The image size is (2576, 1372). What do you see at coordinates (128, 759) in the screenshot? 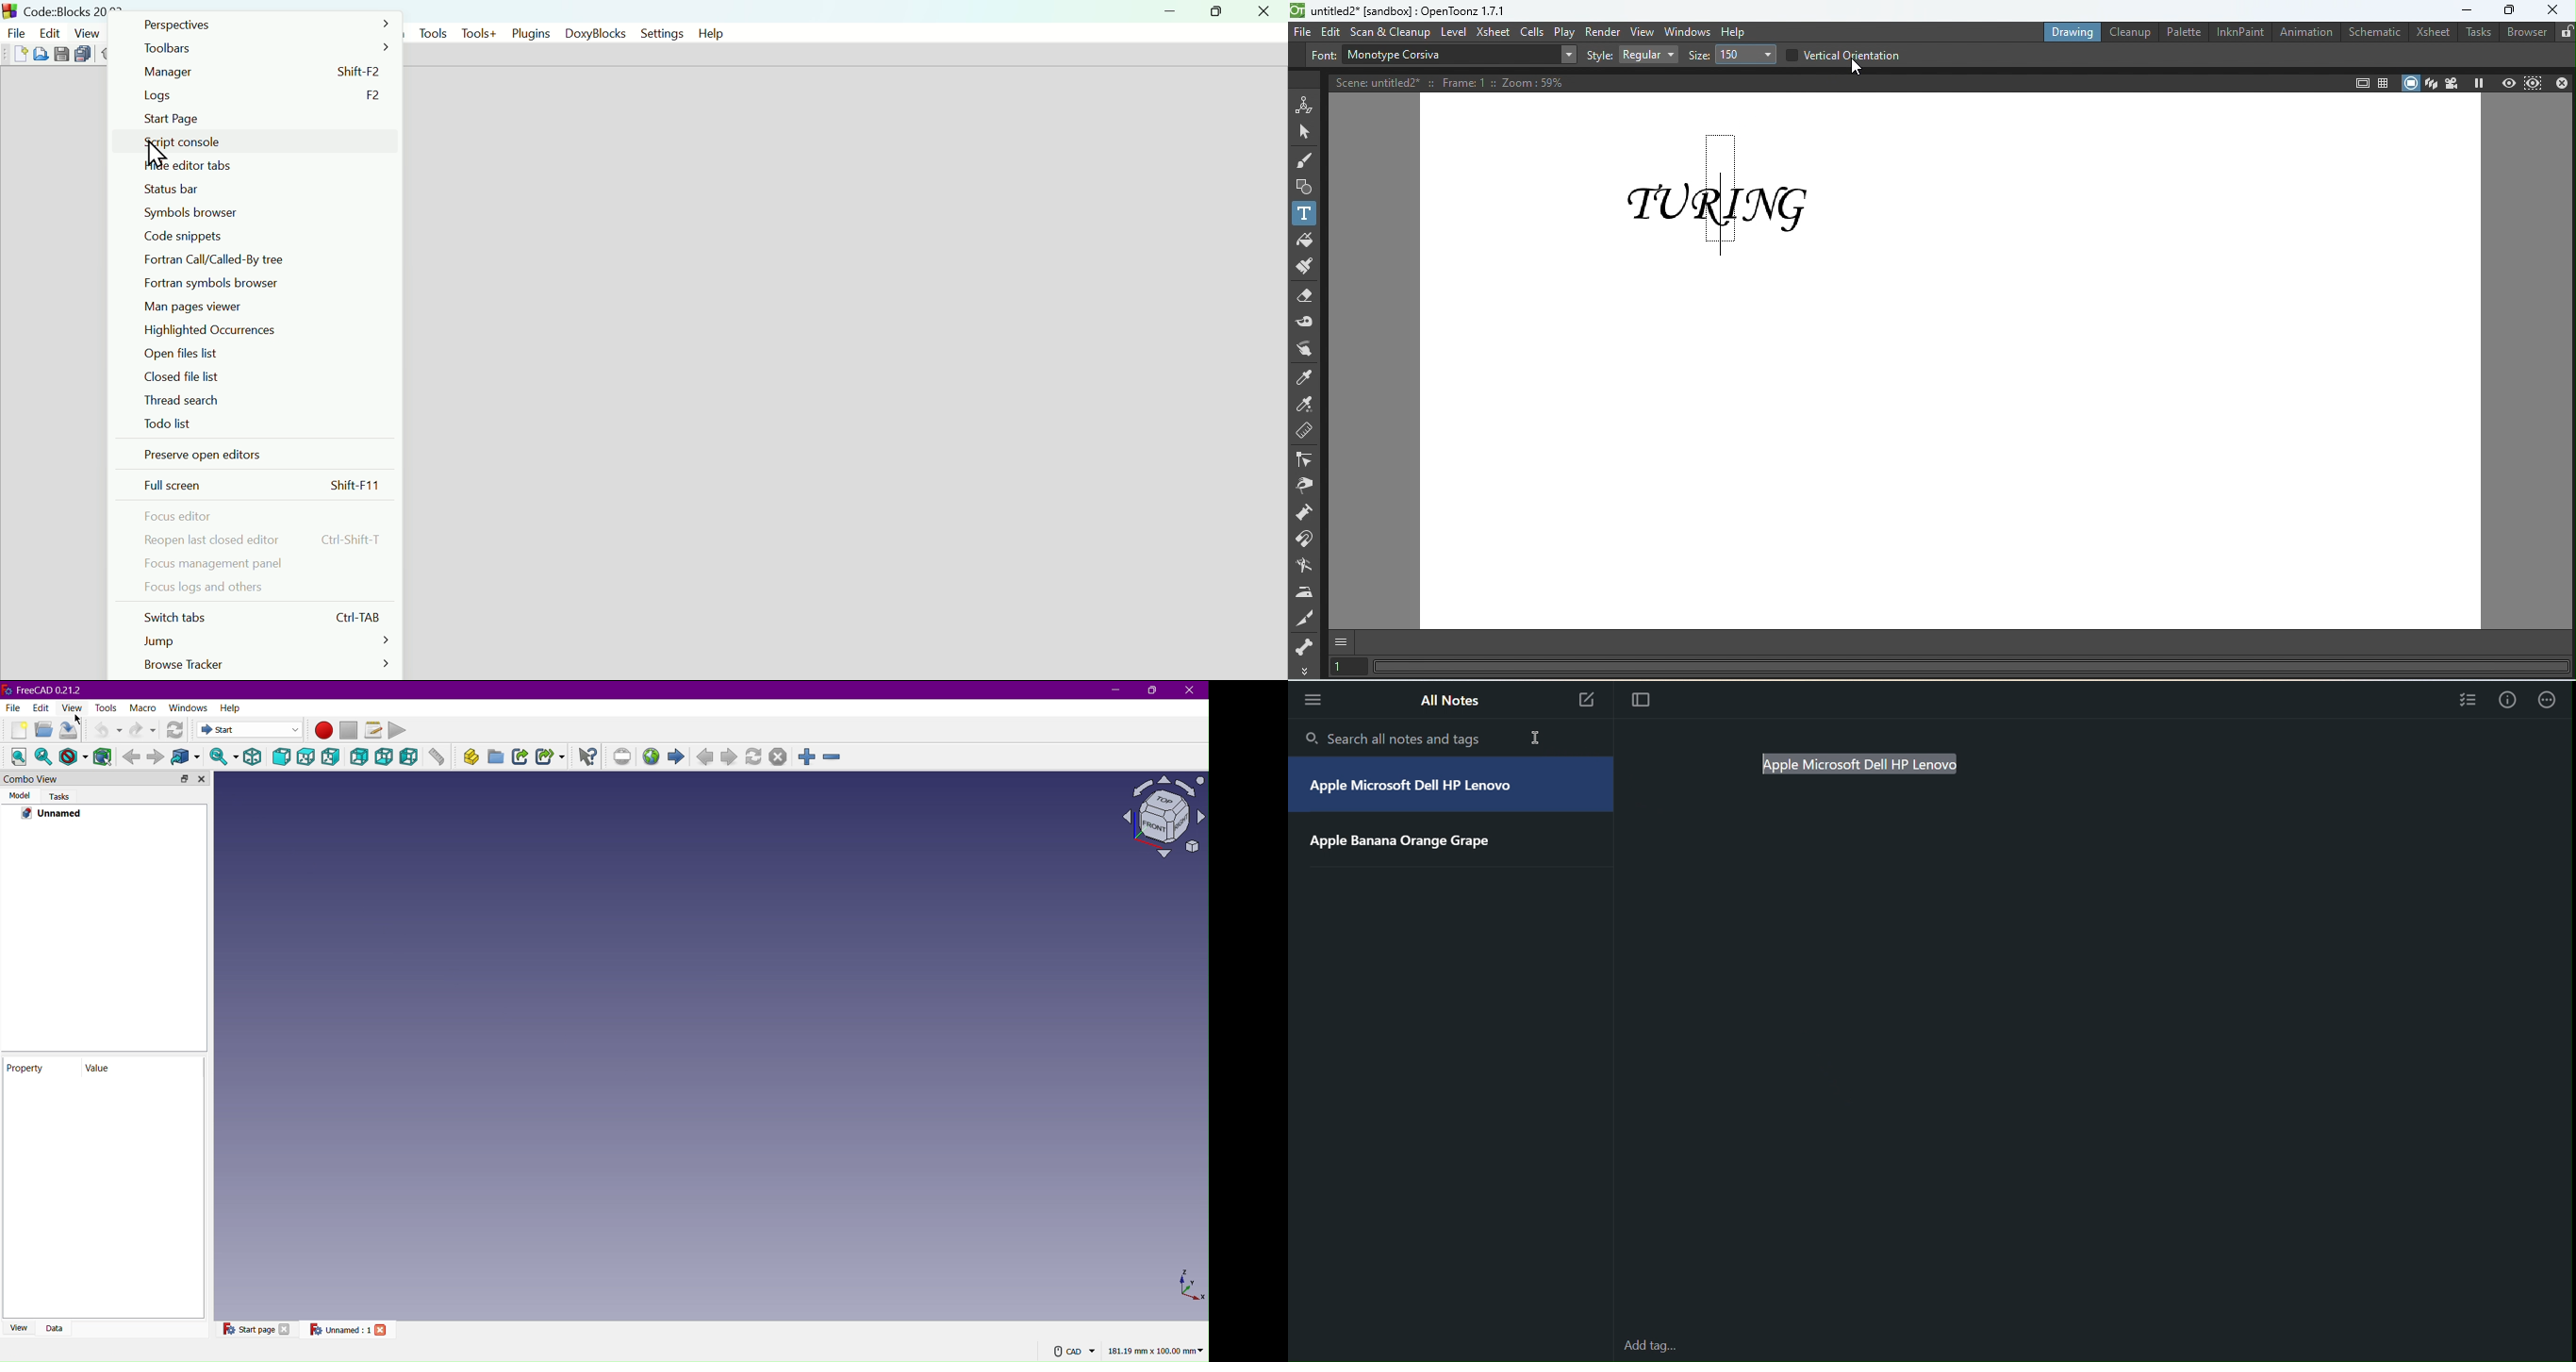
I see `Backward` at bounding box center [128, 759].